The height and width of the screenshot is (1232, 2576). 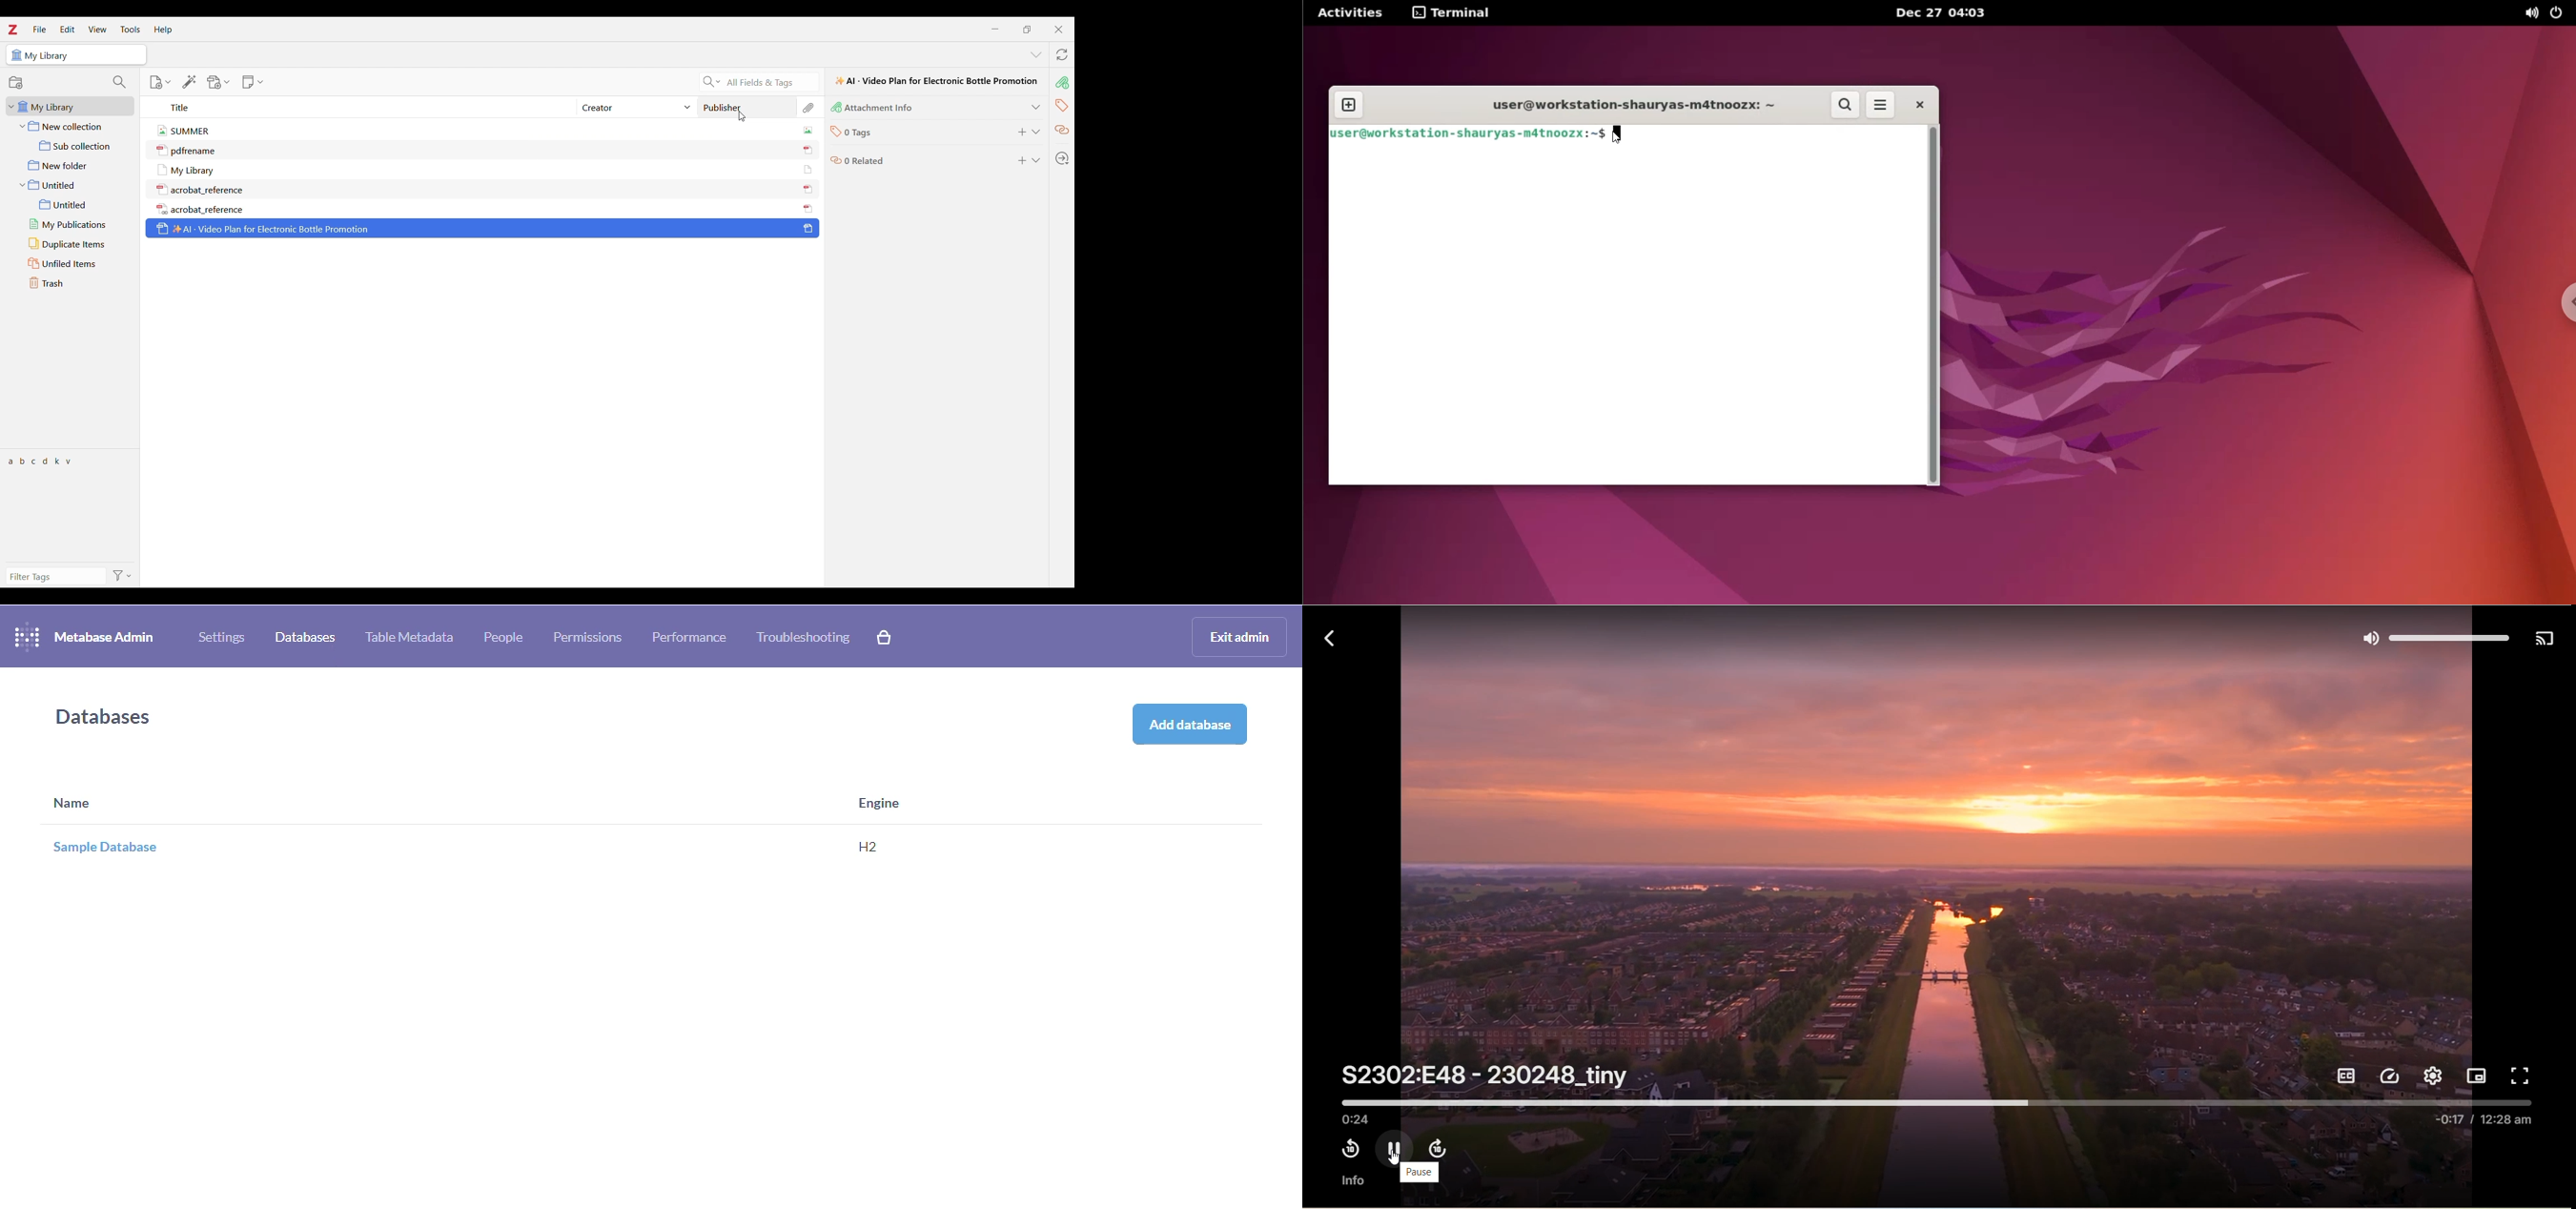 What do you see at coordinates (73, 205) in the screenshot?
I see `Untitled` at bounding box center [73, 205].